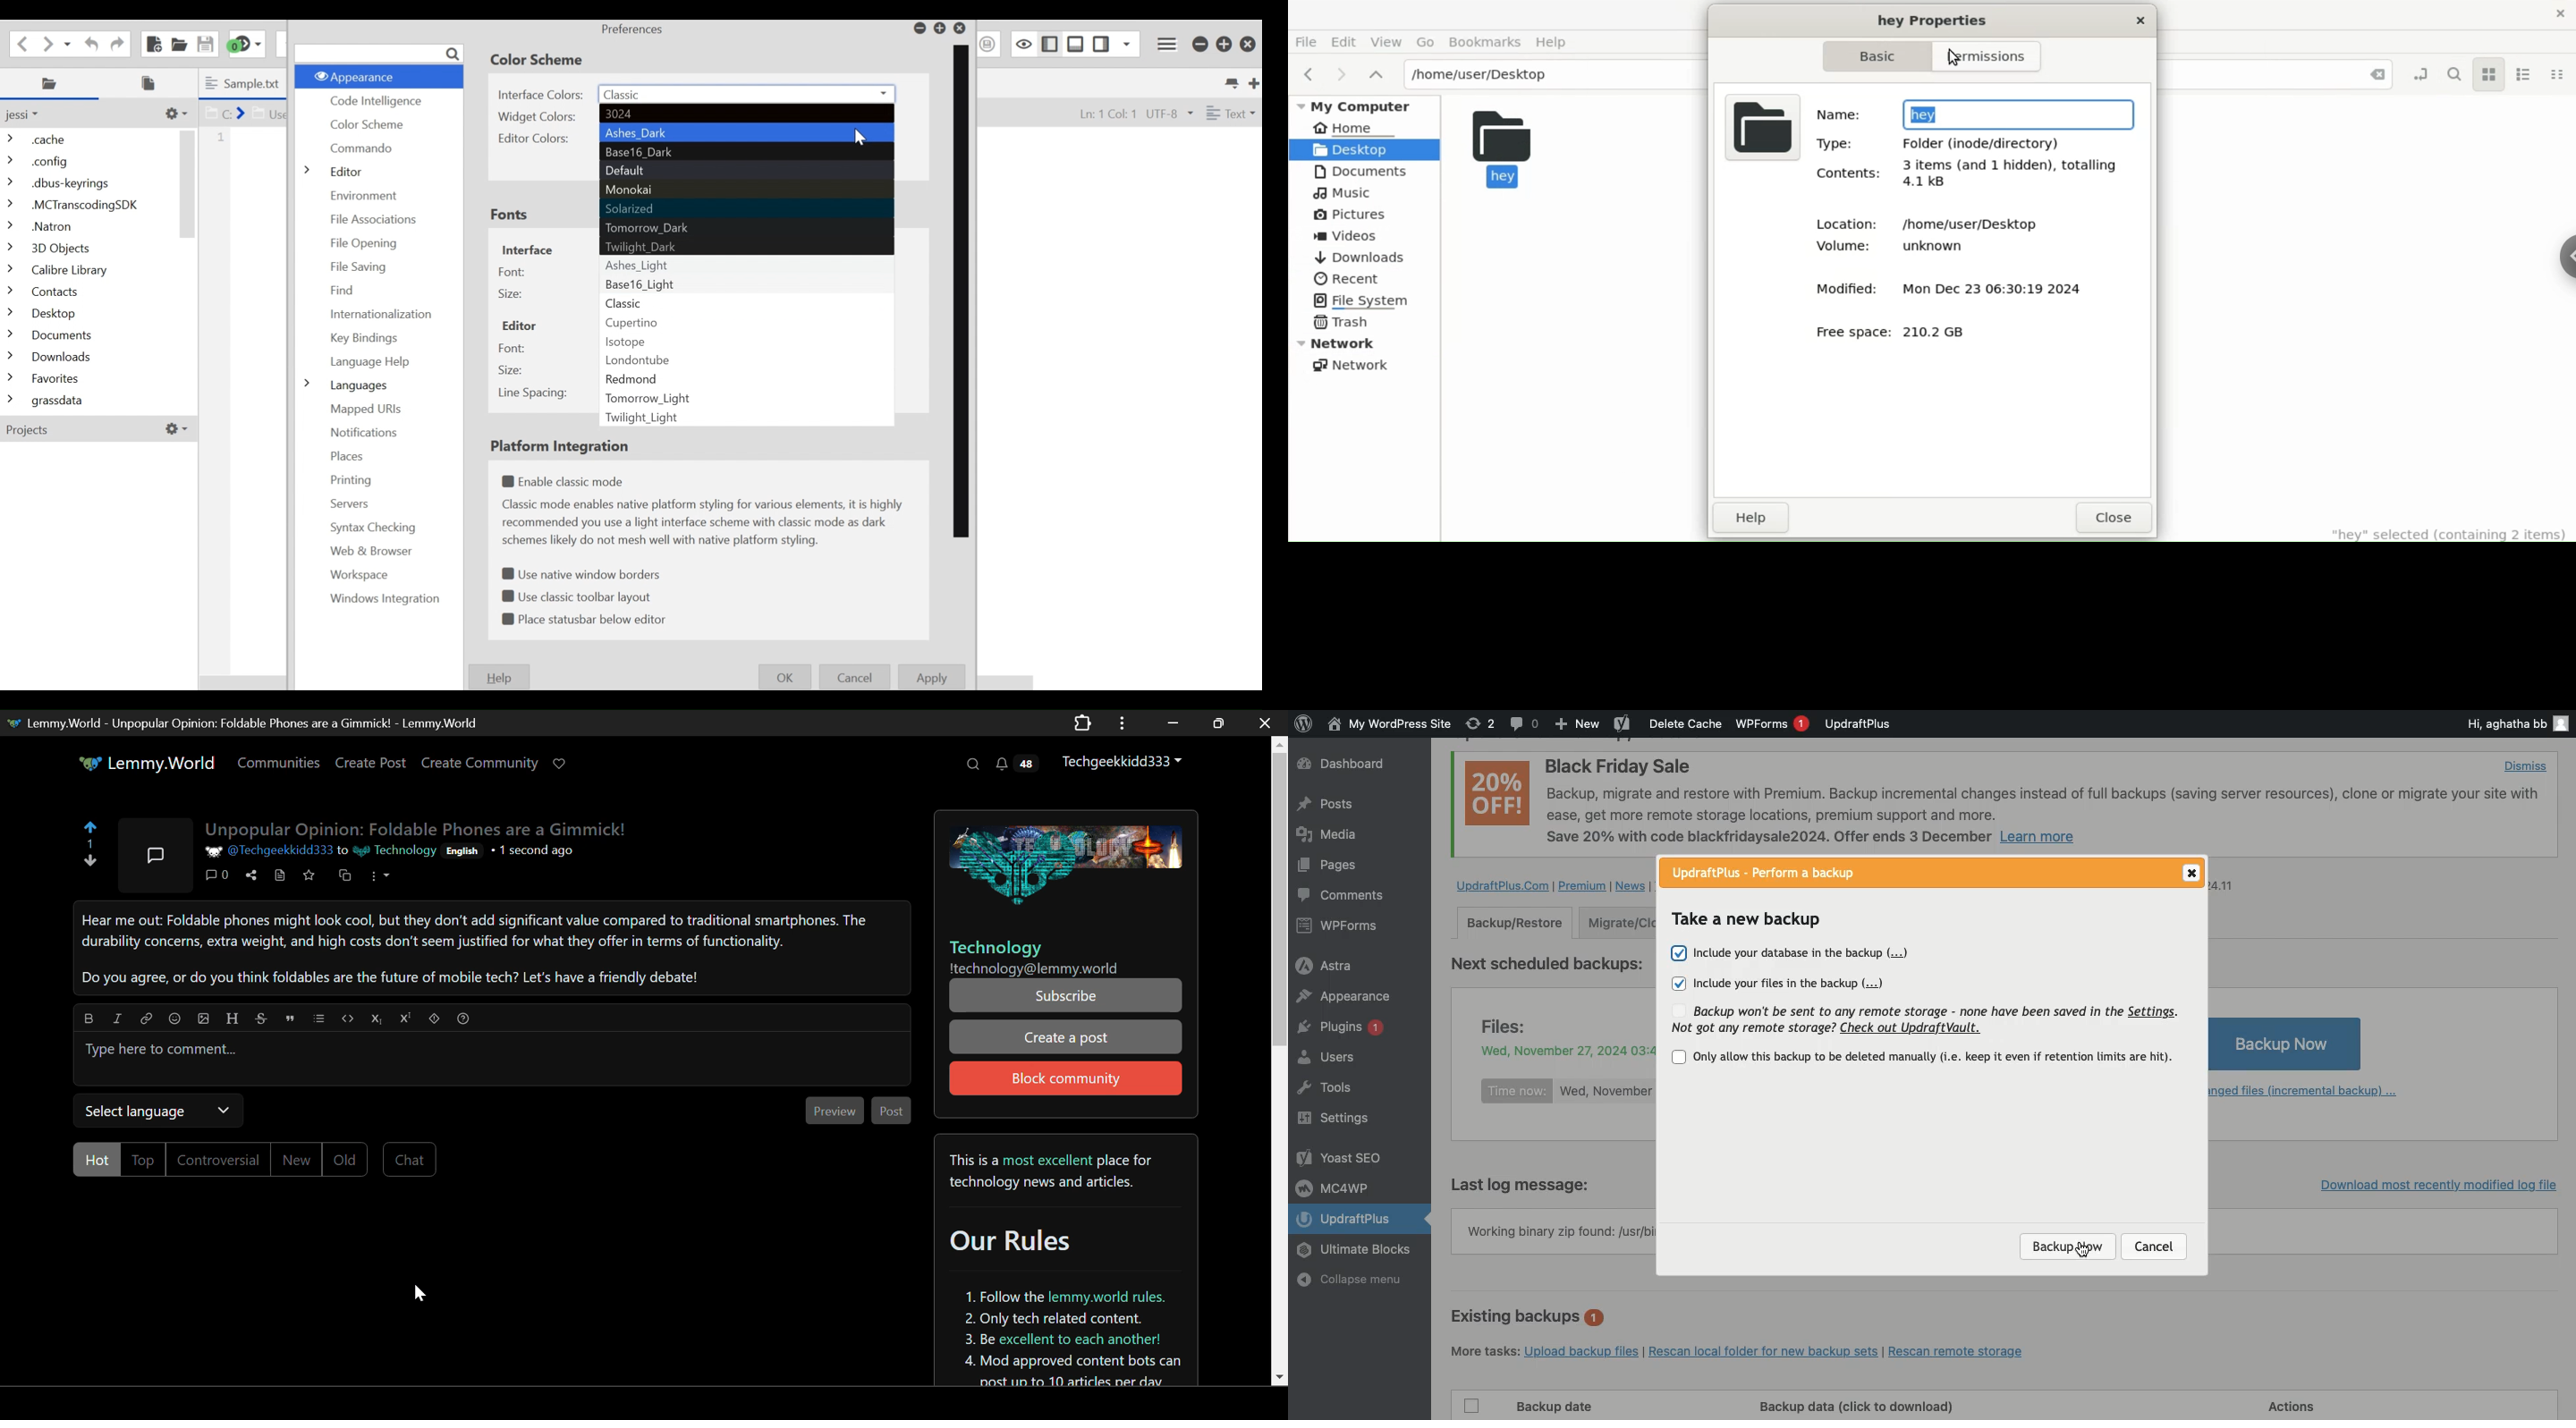 The height and width of the screenshot is (1428, 2576). What do you see at coordinates (1792, 954) in the screenshot?
I see `Include your database in the backup` at bounding box center [1792, 954].